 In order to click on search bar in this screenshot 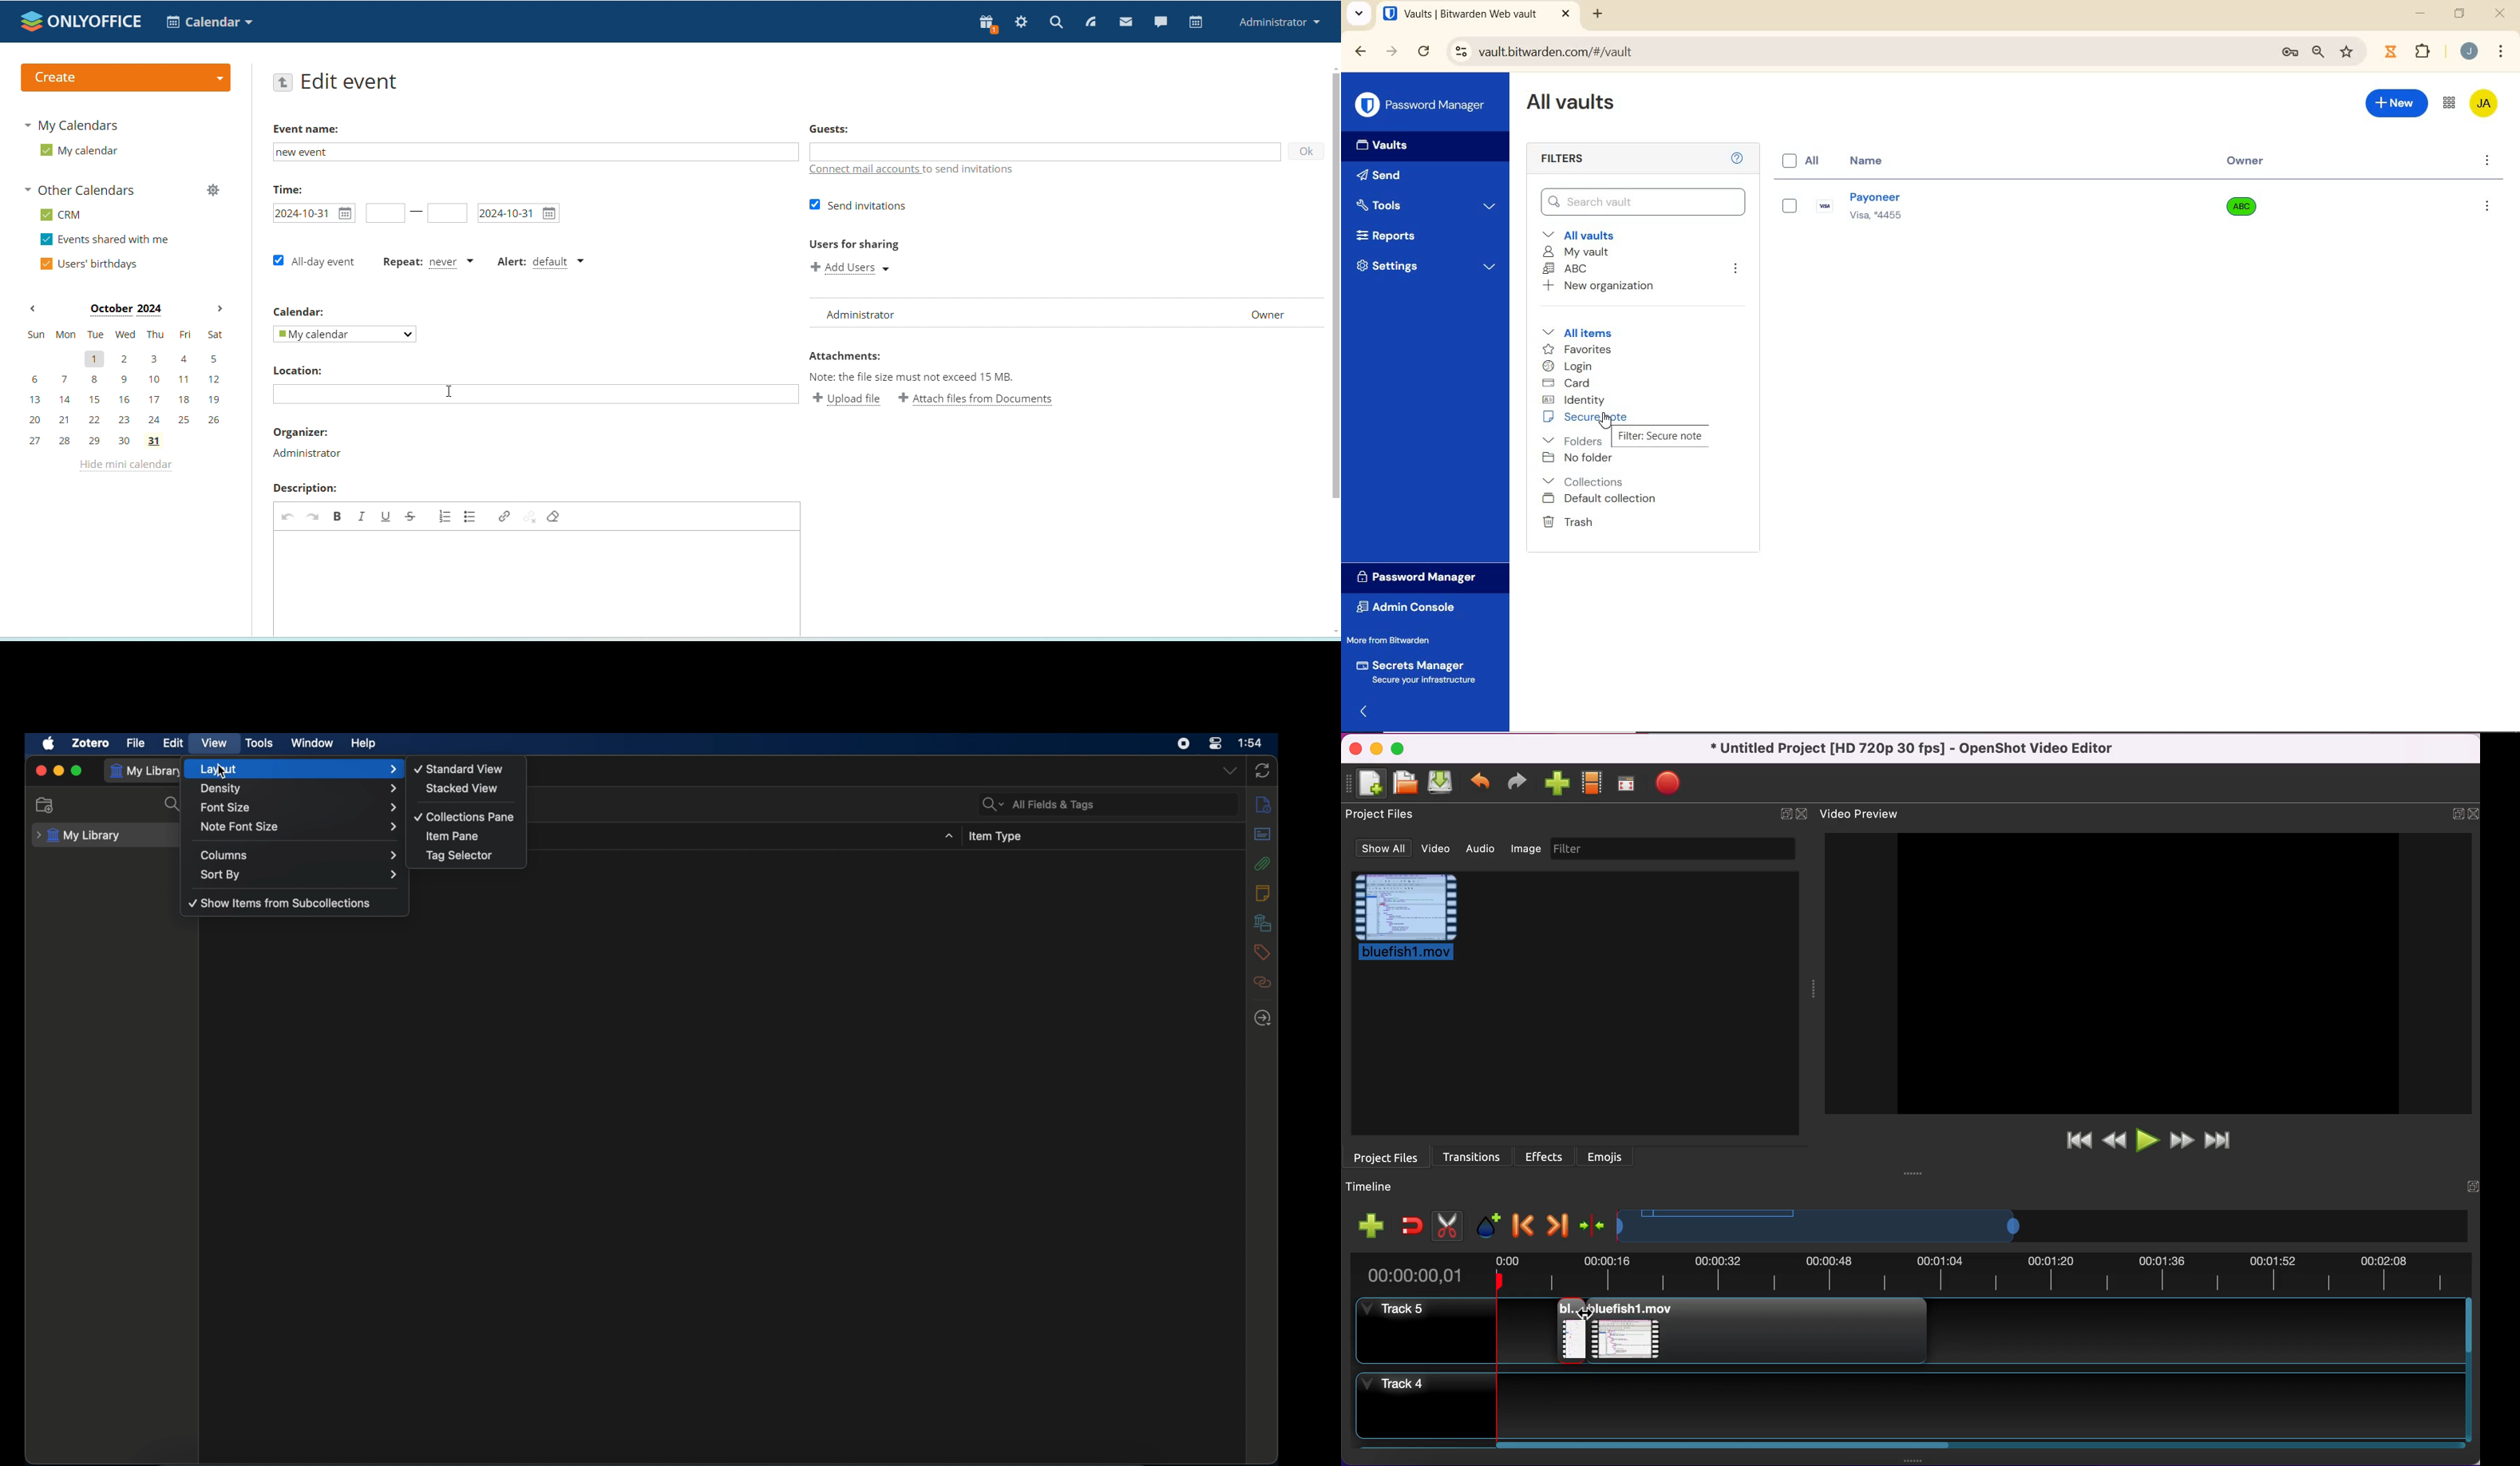, I will do `click(1039, 805)`.